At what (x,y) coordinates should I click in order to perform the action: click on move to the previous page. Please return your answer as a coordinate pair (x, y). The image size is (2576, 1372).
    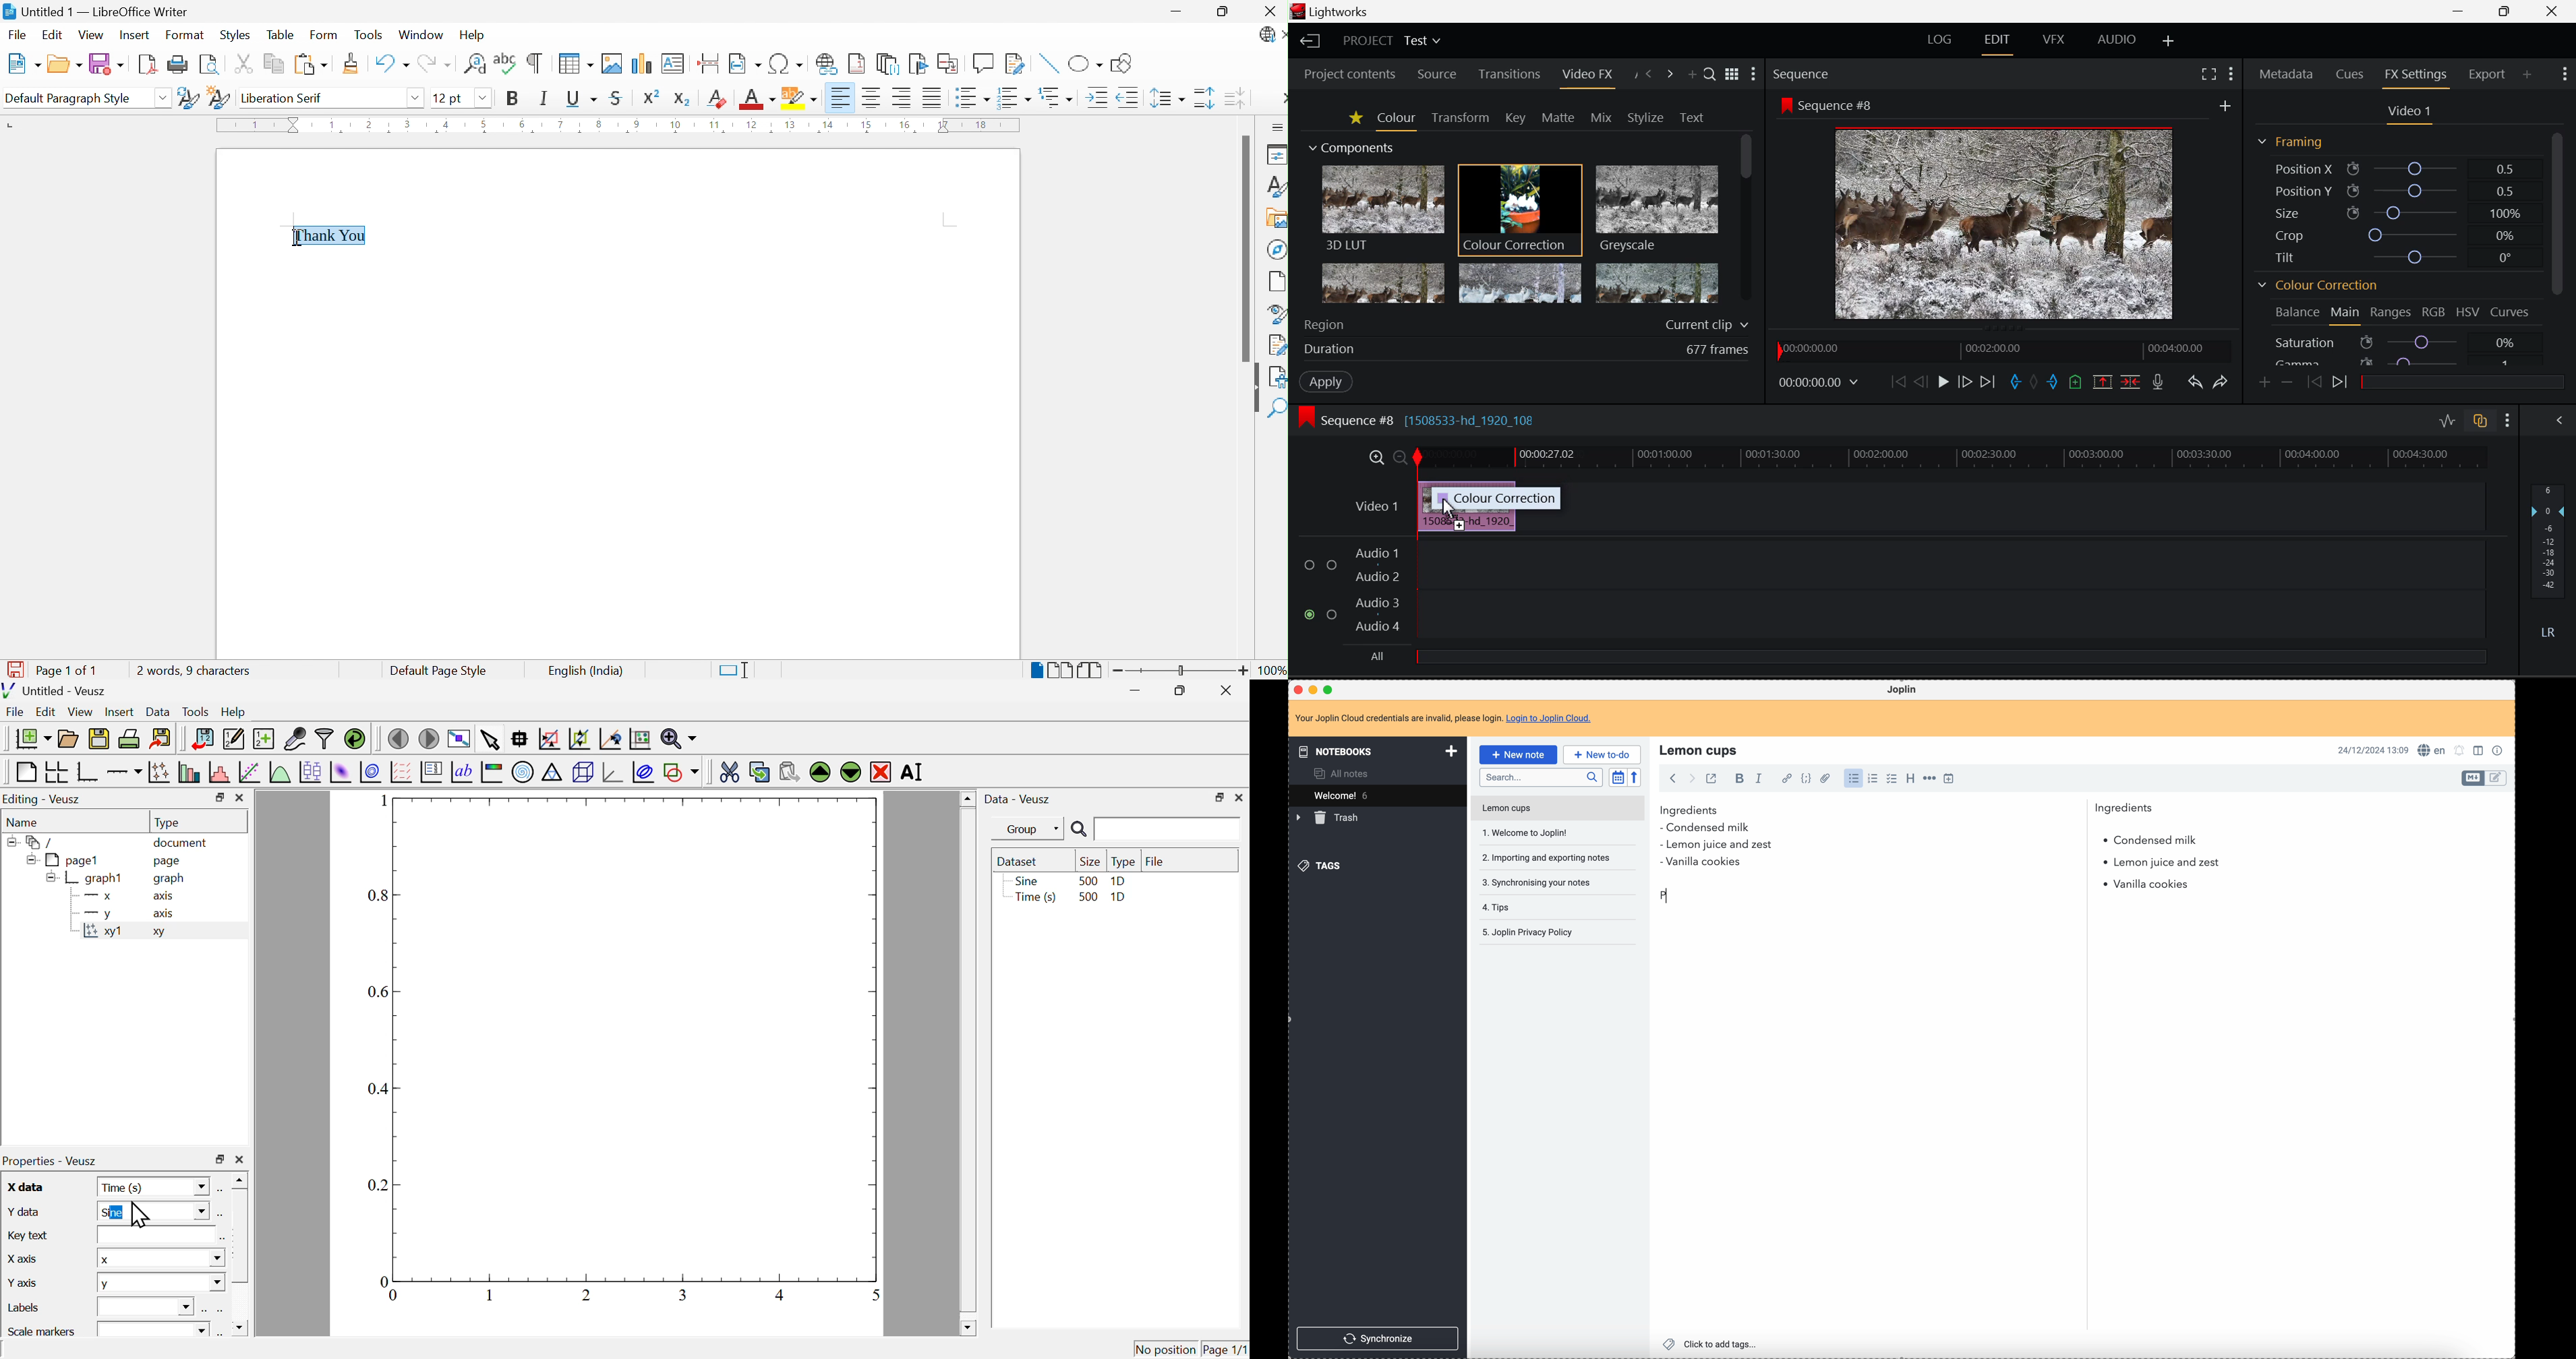
    Looking at the image, I should click on (398, 737).